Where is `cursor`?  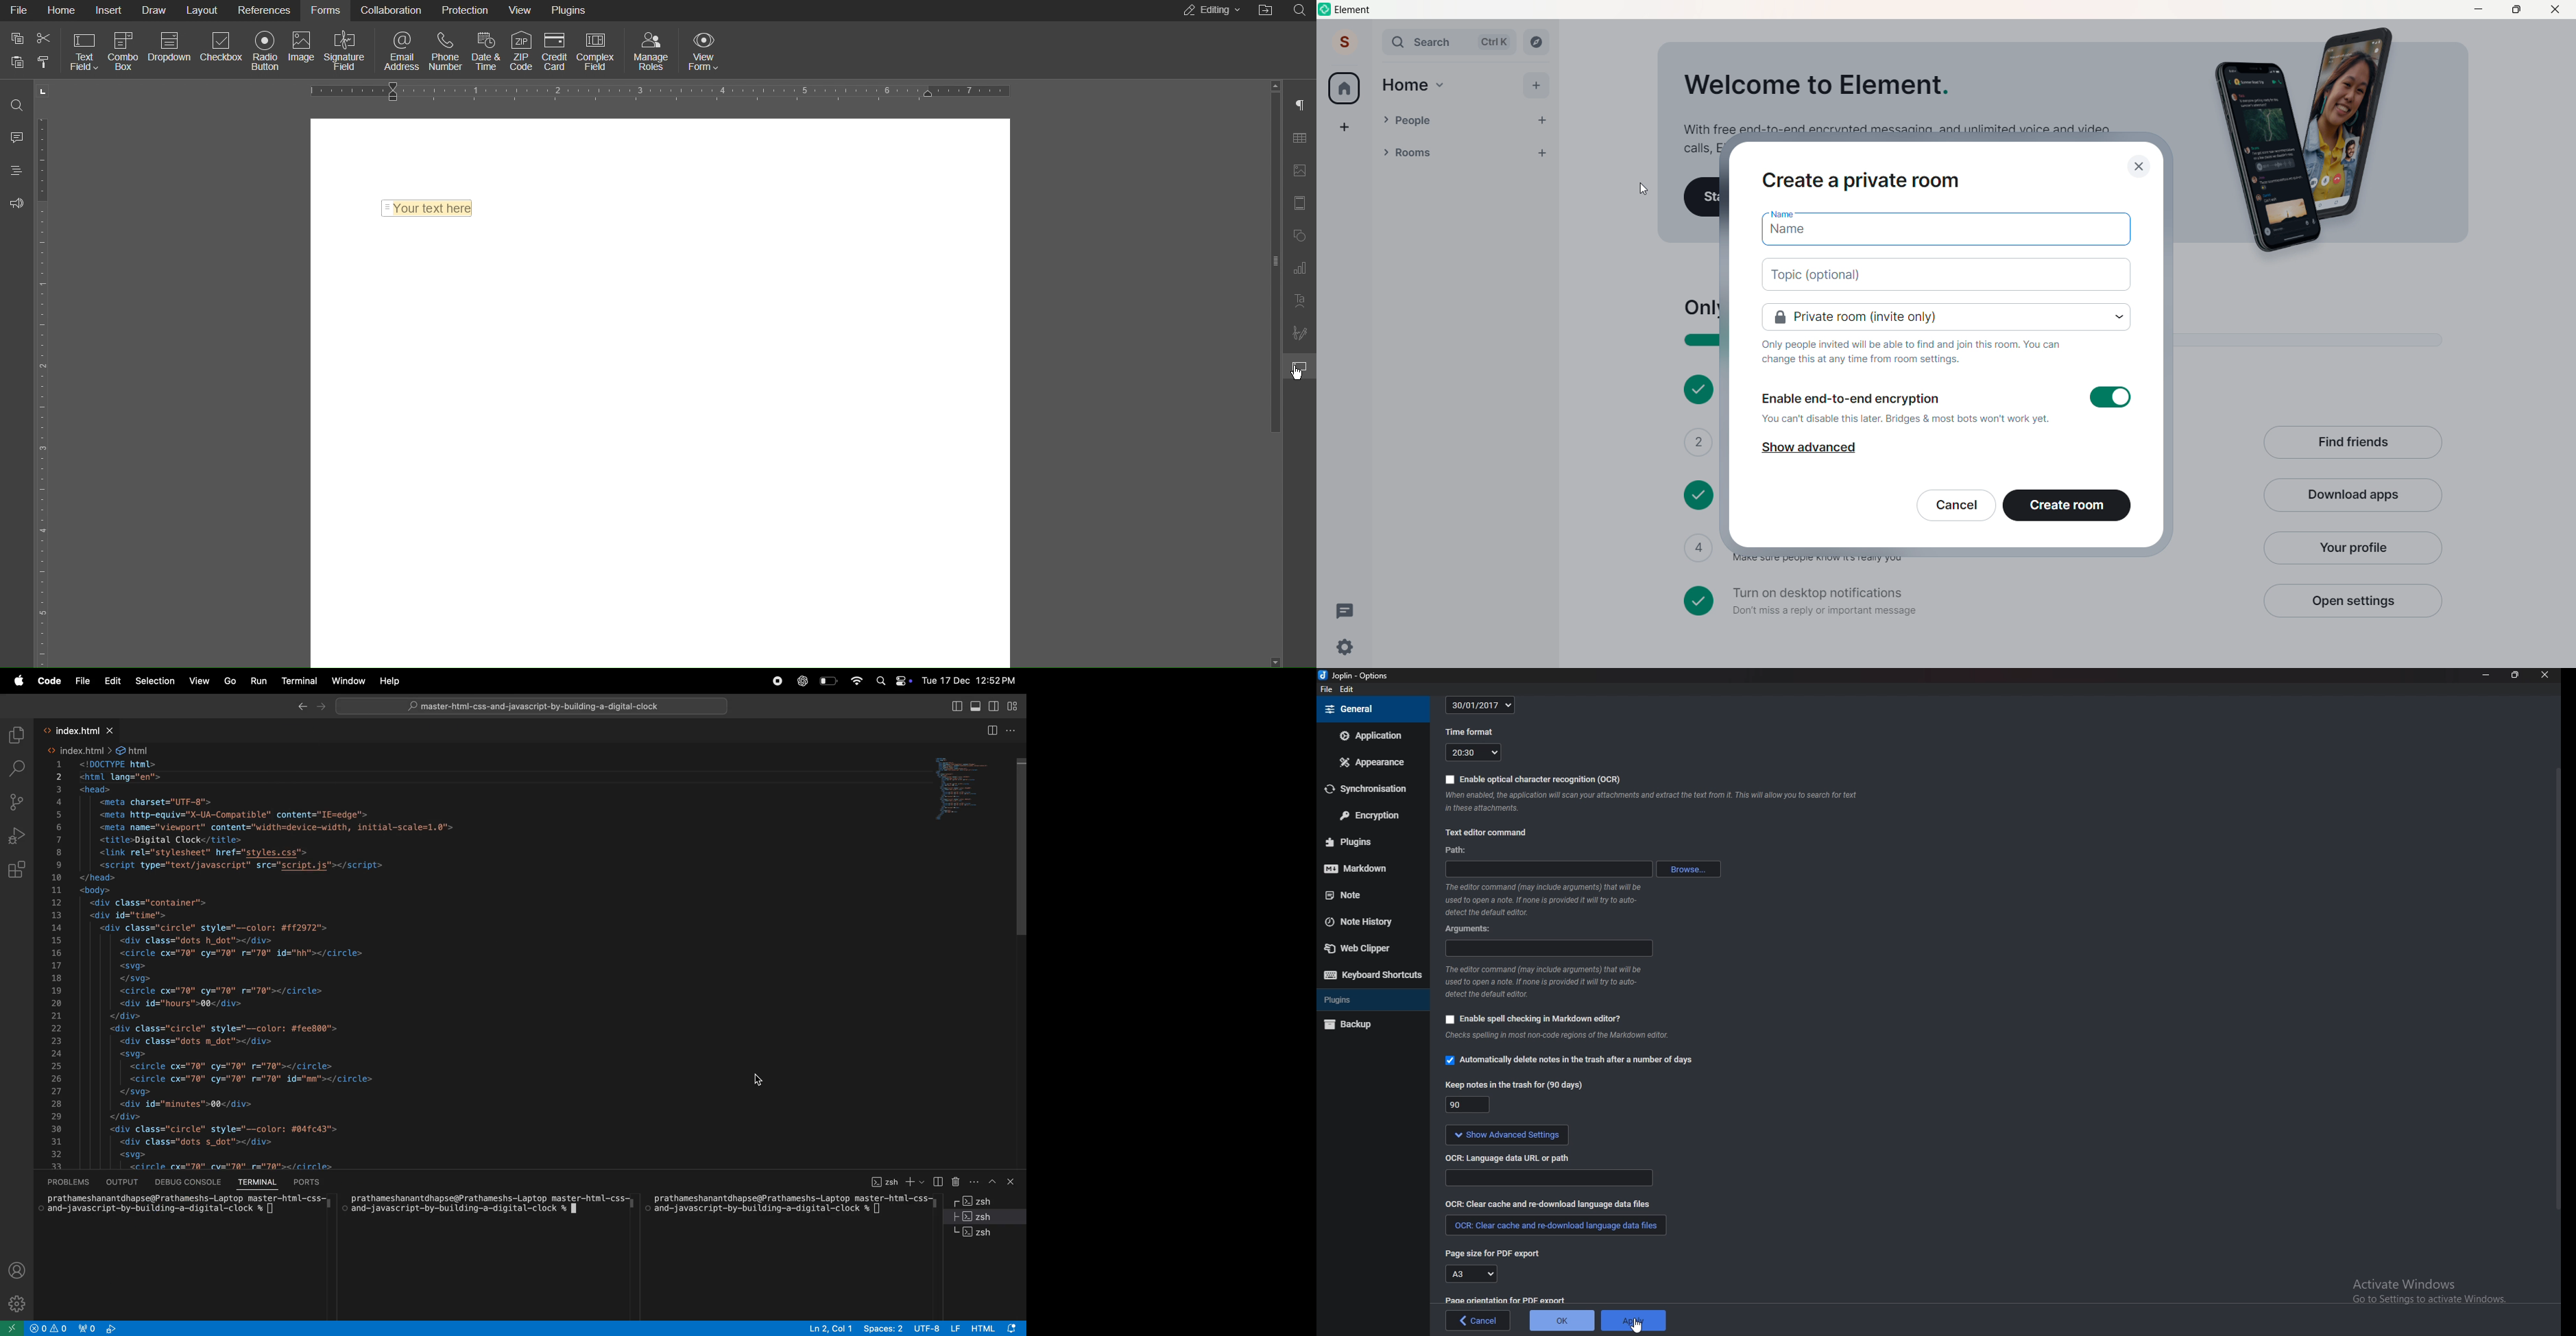 cursor is located at coordinates (1637, 1326).